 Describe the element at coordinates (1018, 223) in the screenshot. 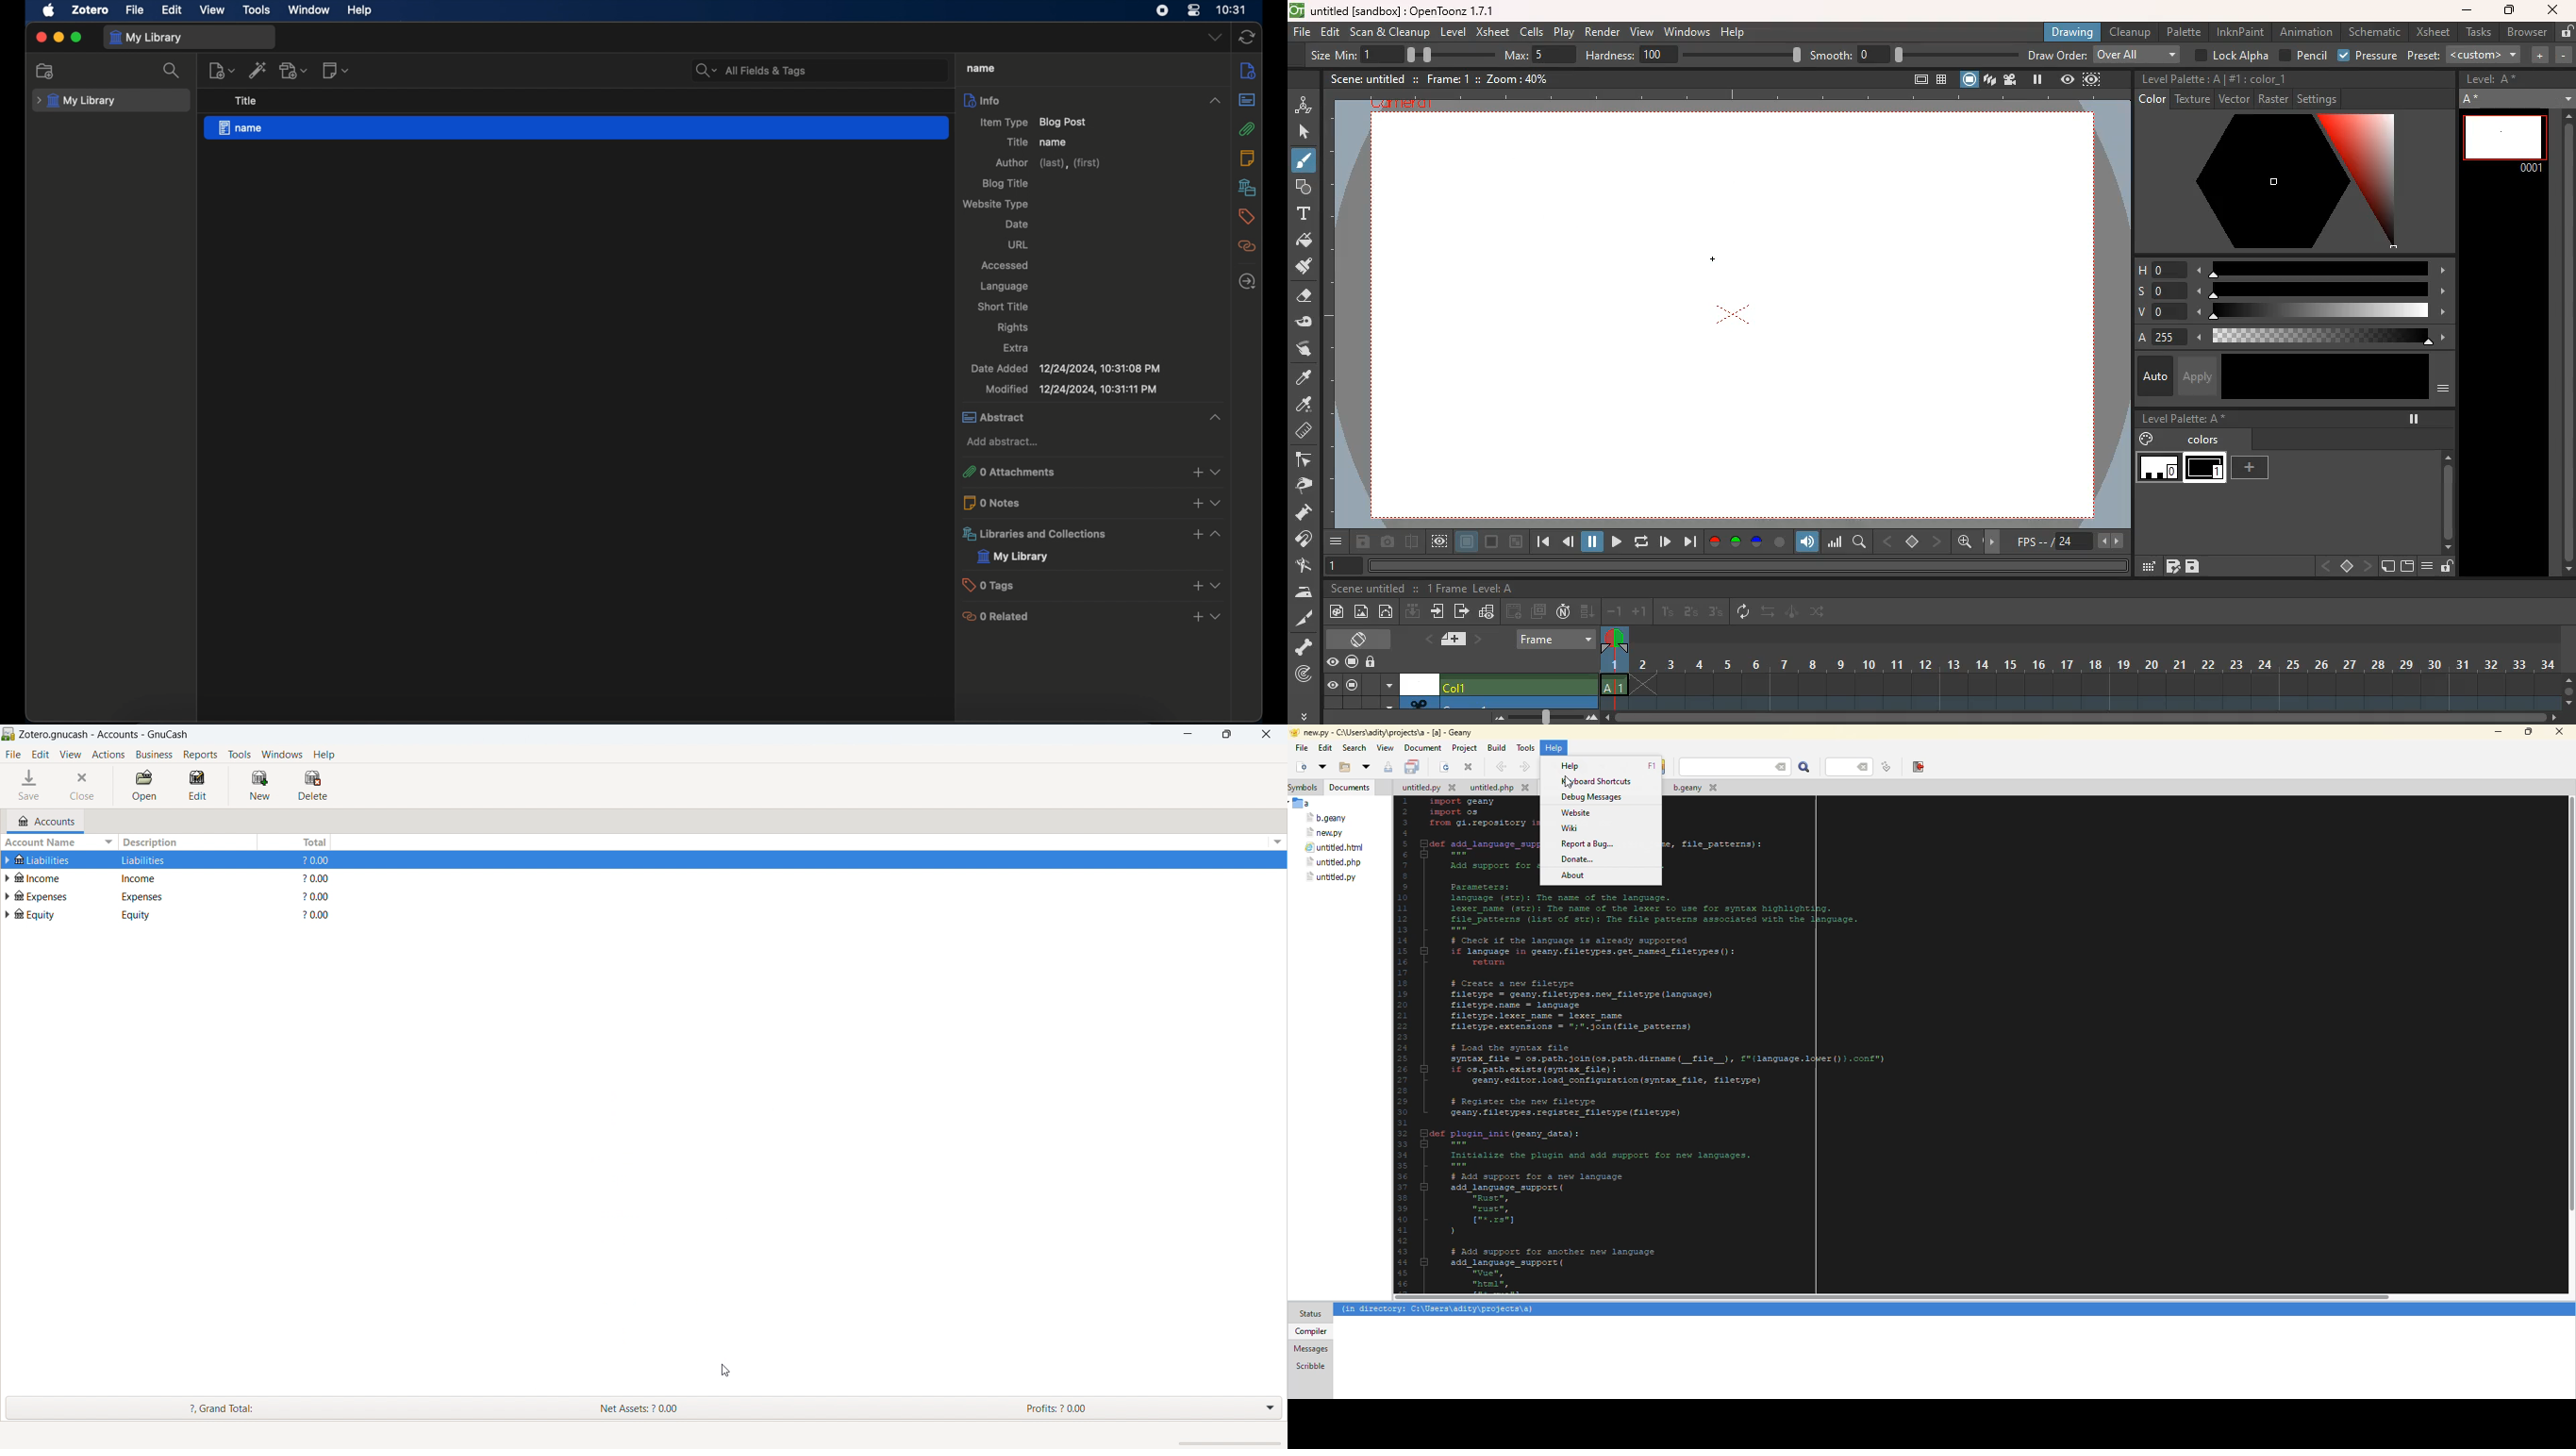

I see `date` at that location.